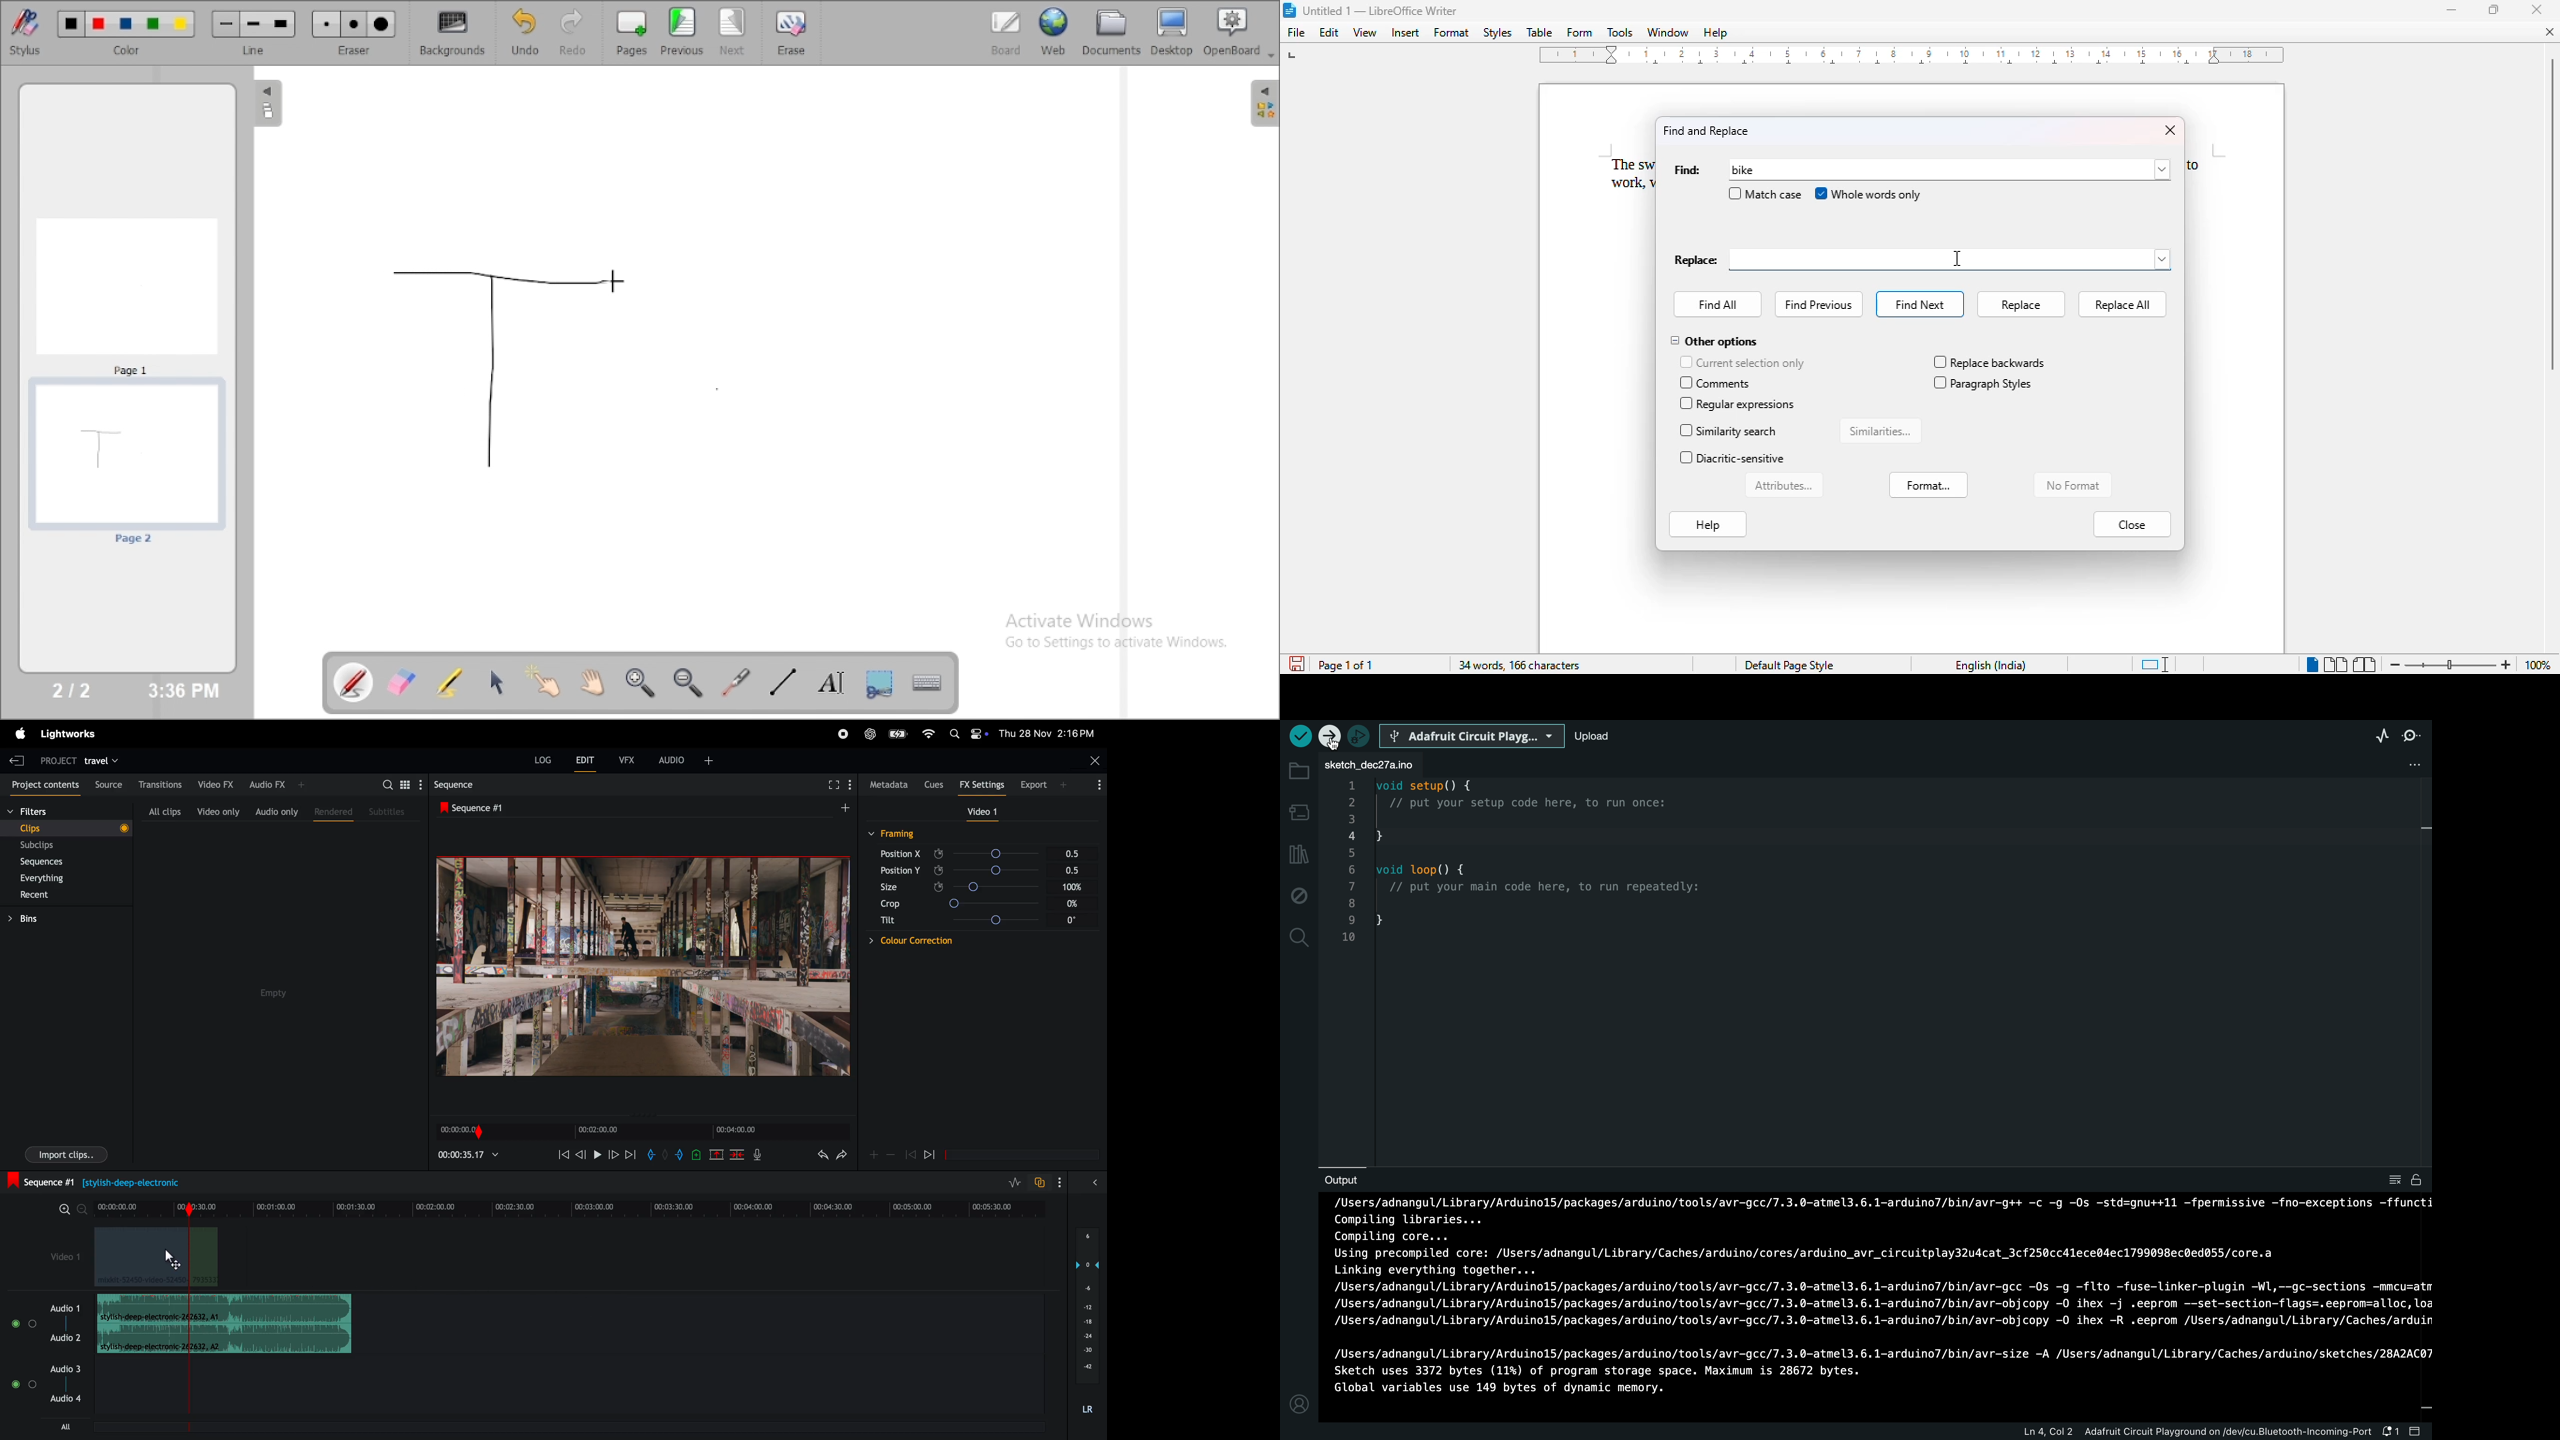 The image size is (2576, 1456). Describe the element at coordinates (2452, 9) in the screenshot. I see `minimize` at that location.